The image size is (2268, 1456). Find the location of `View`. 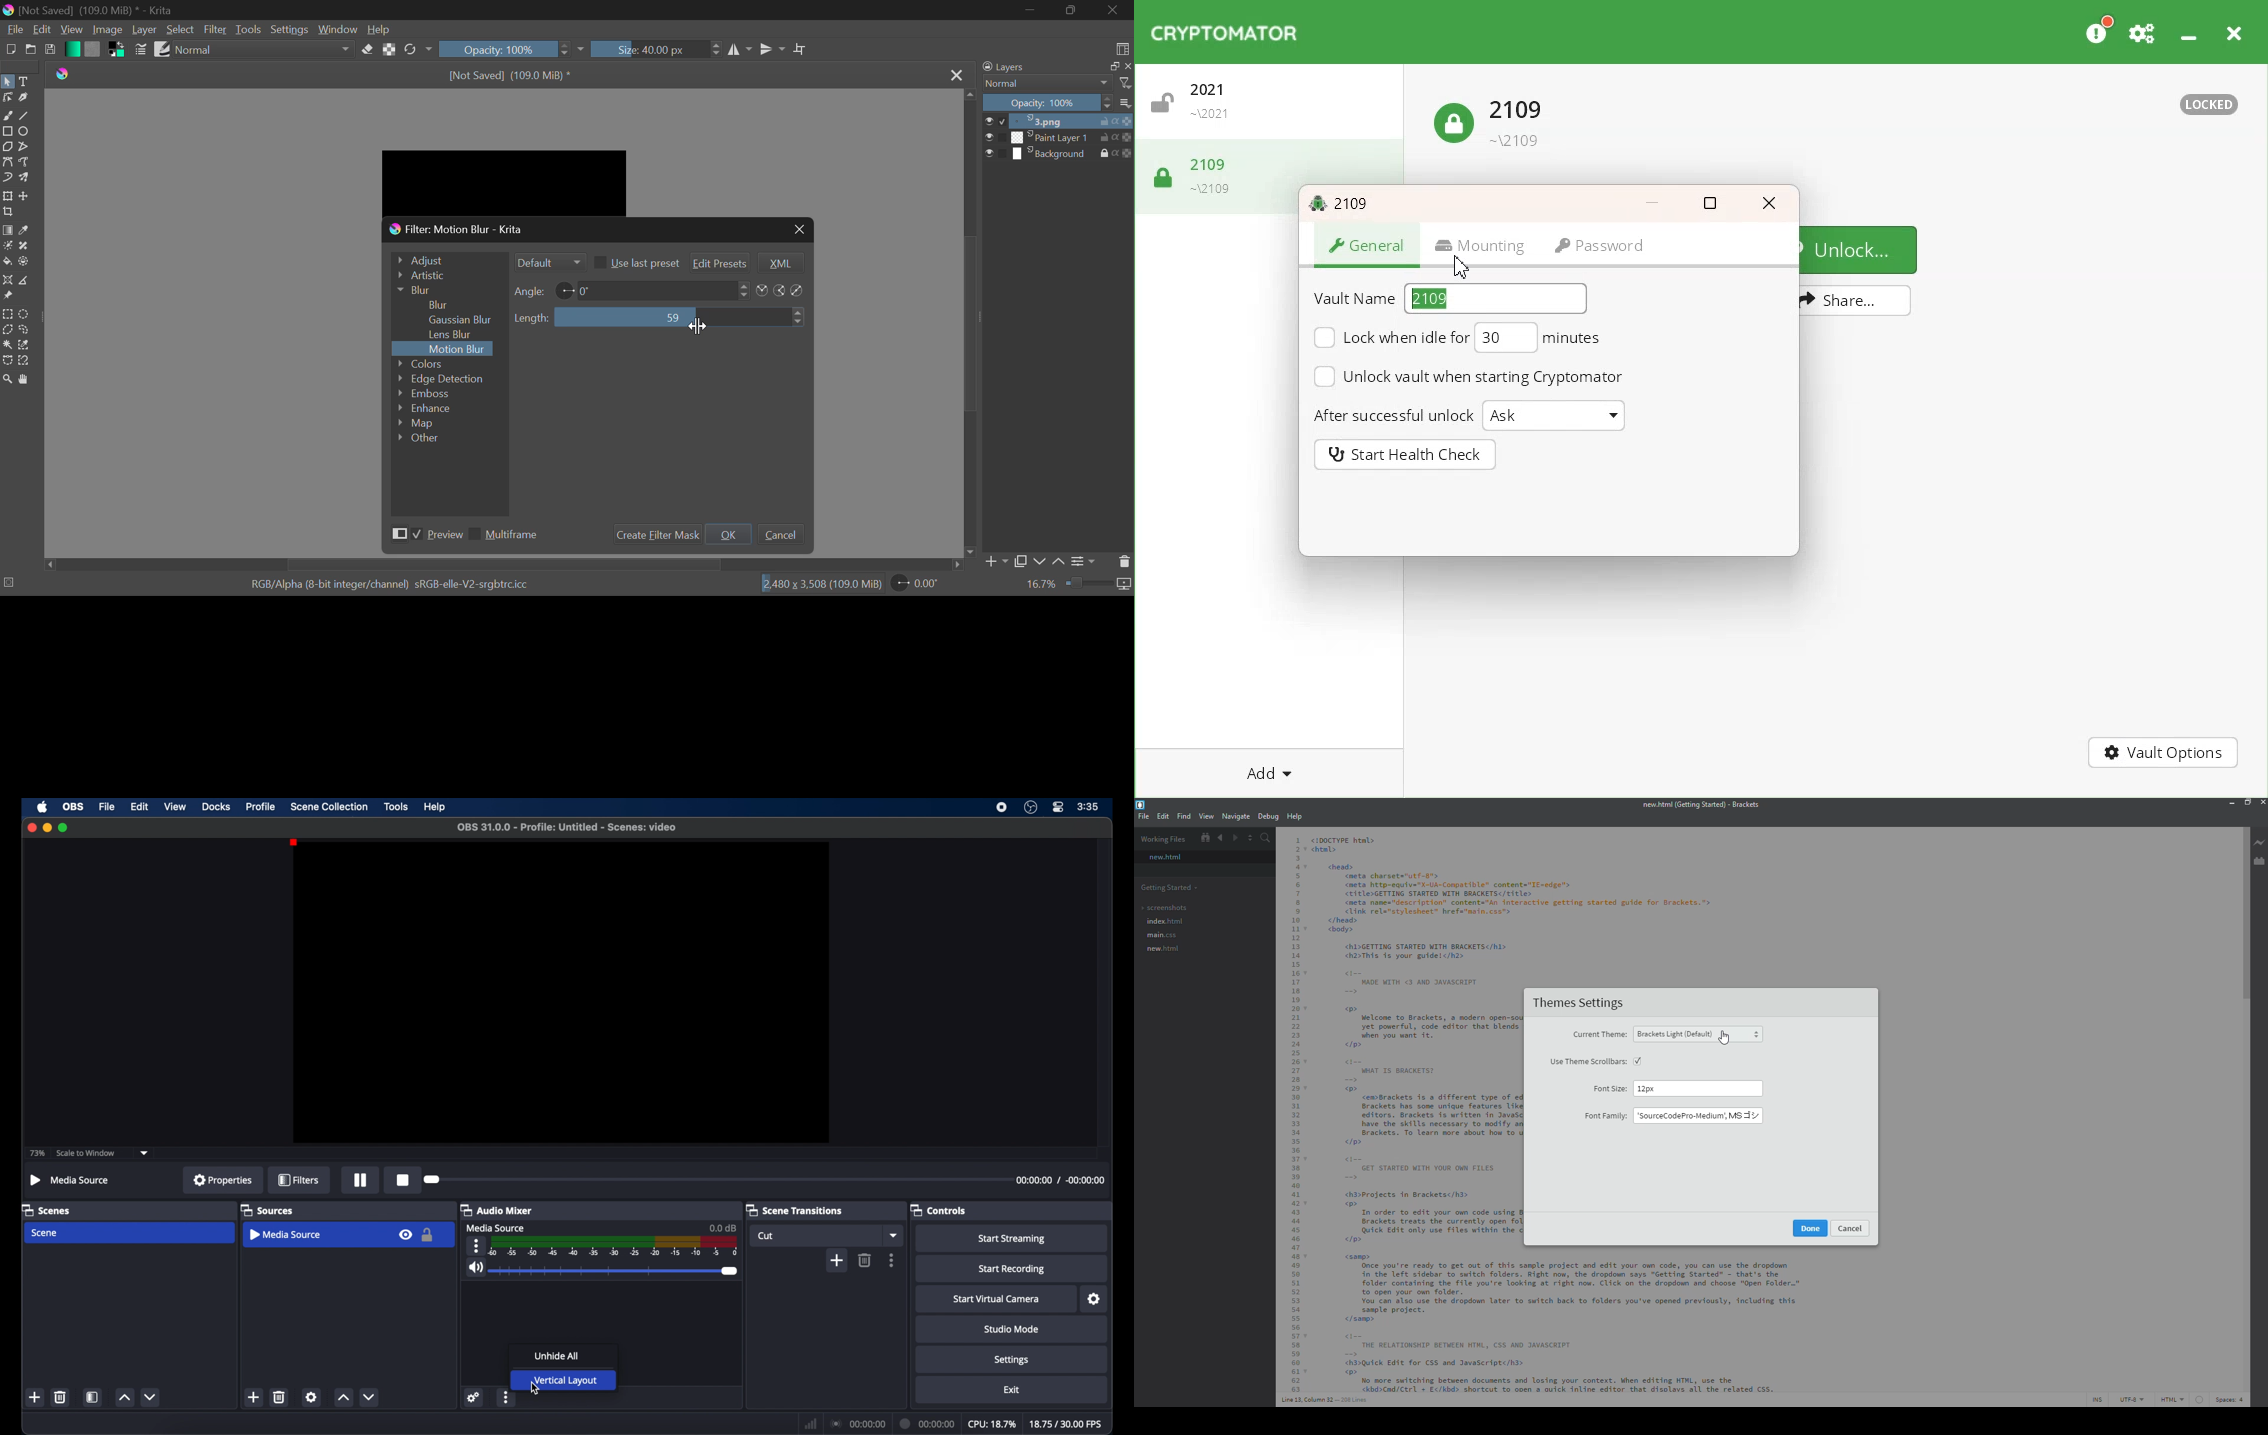

View is located at coordinates (70, 30).